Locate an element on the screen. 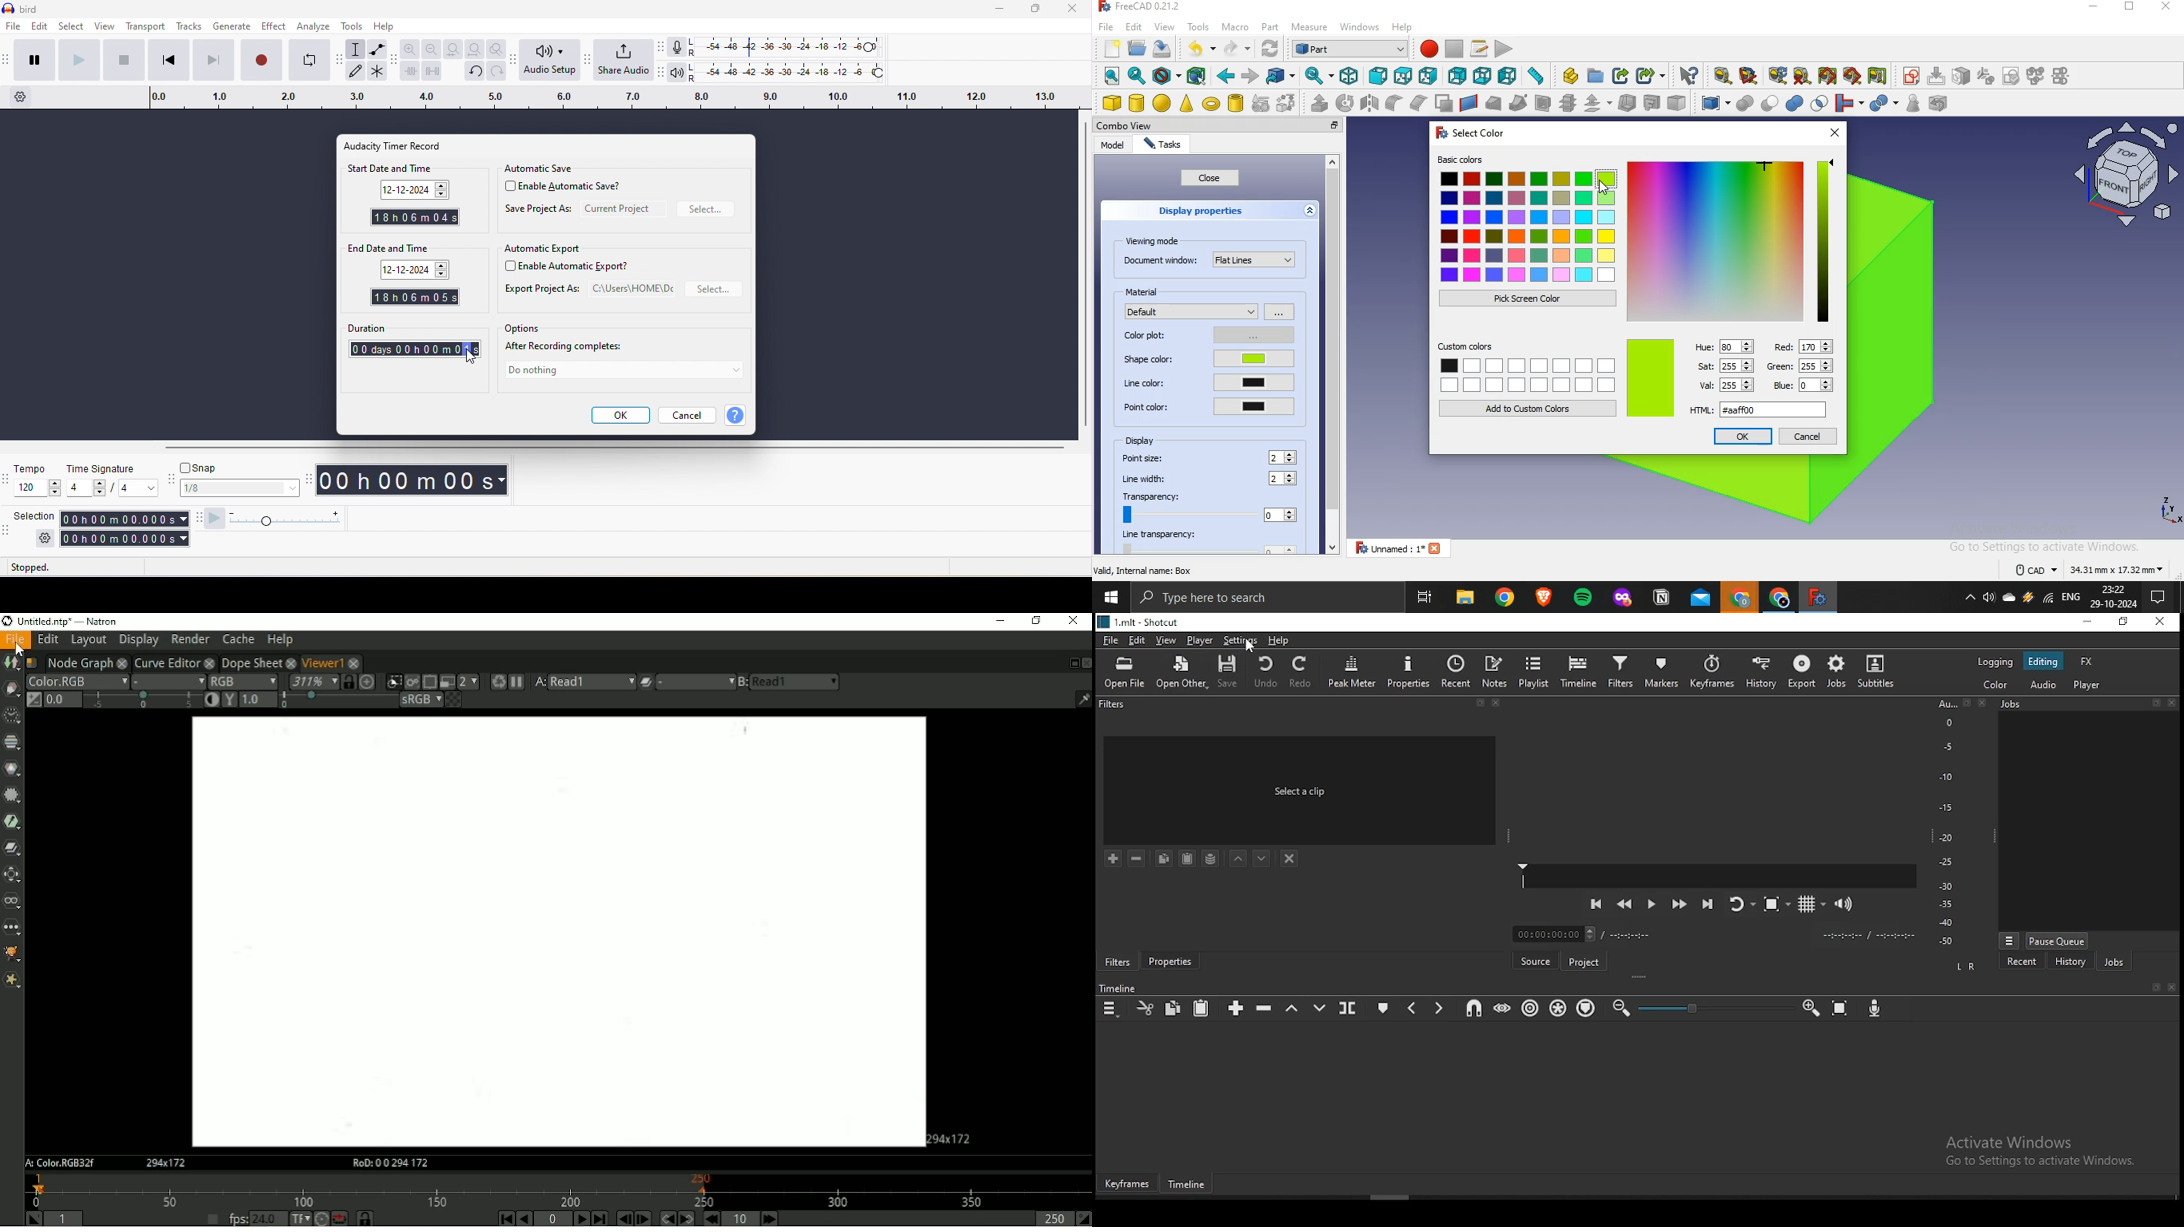  pause queue is located at coordinates (2059, 940).